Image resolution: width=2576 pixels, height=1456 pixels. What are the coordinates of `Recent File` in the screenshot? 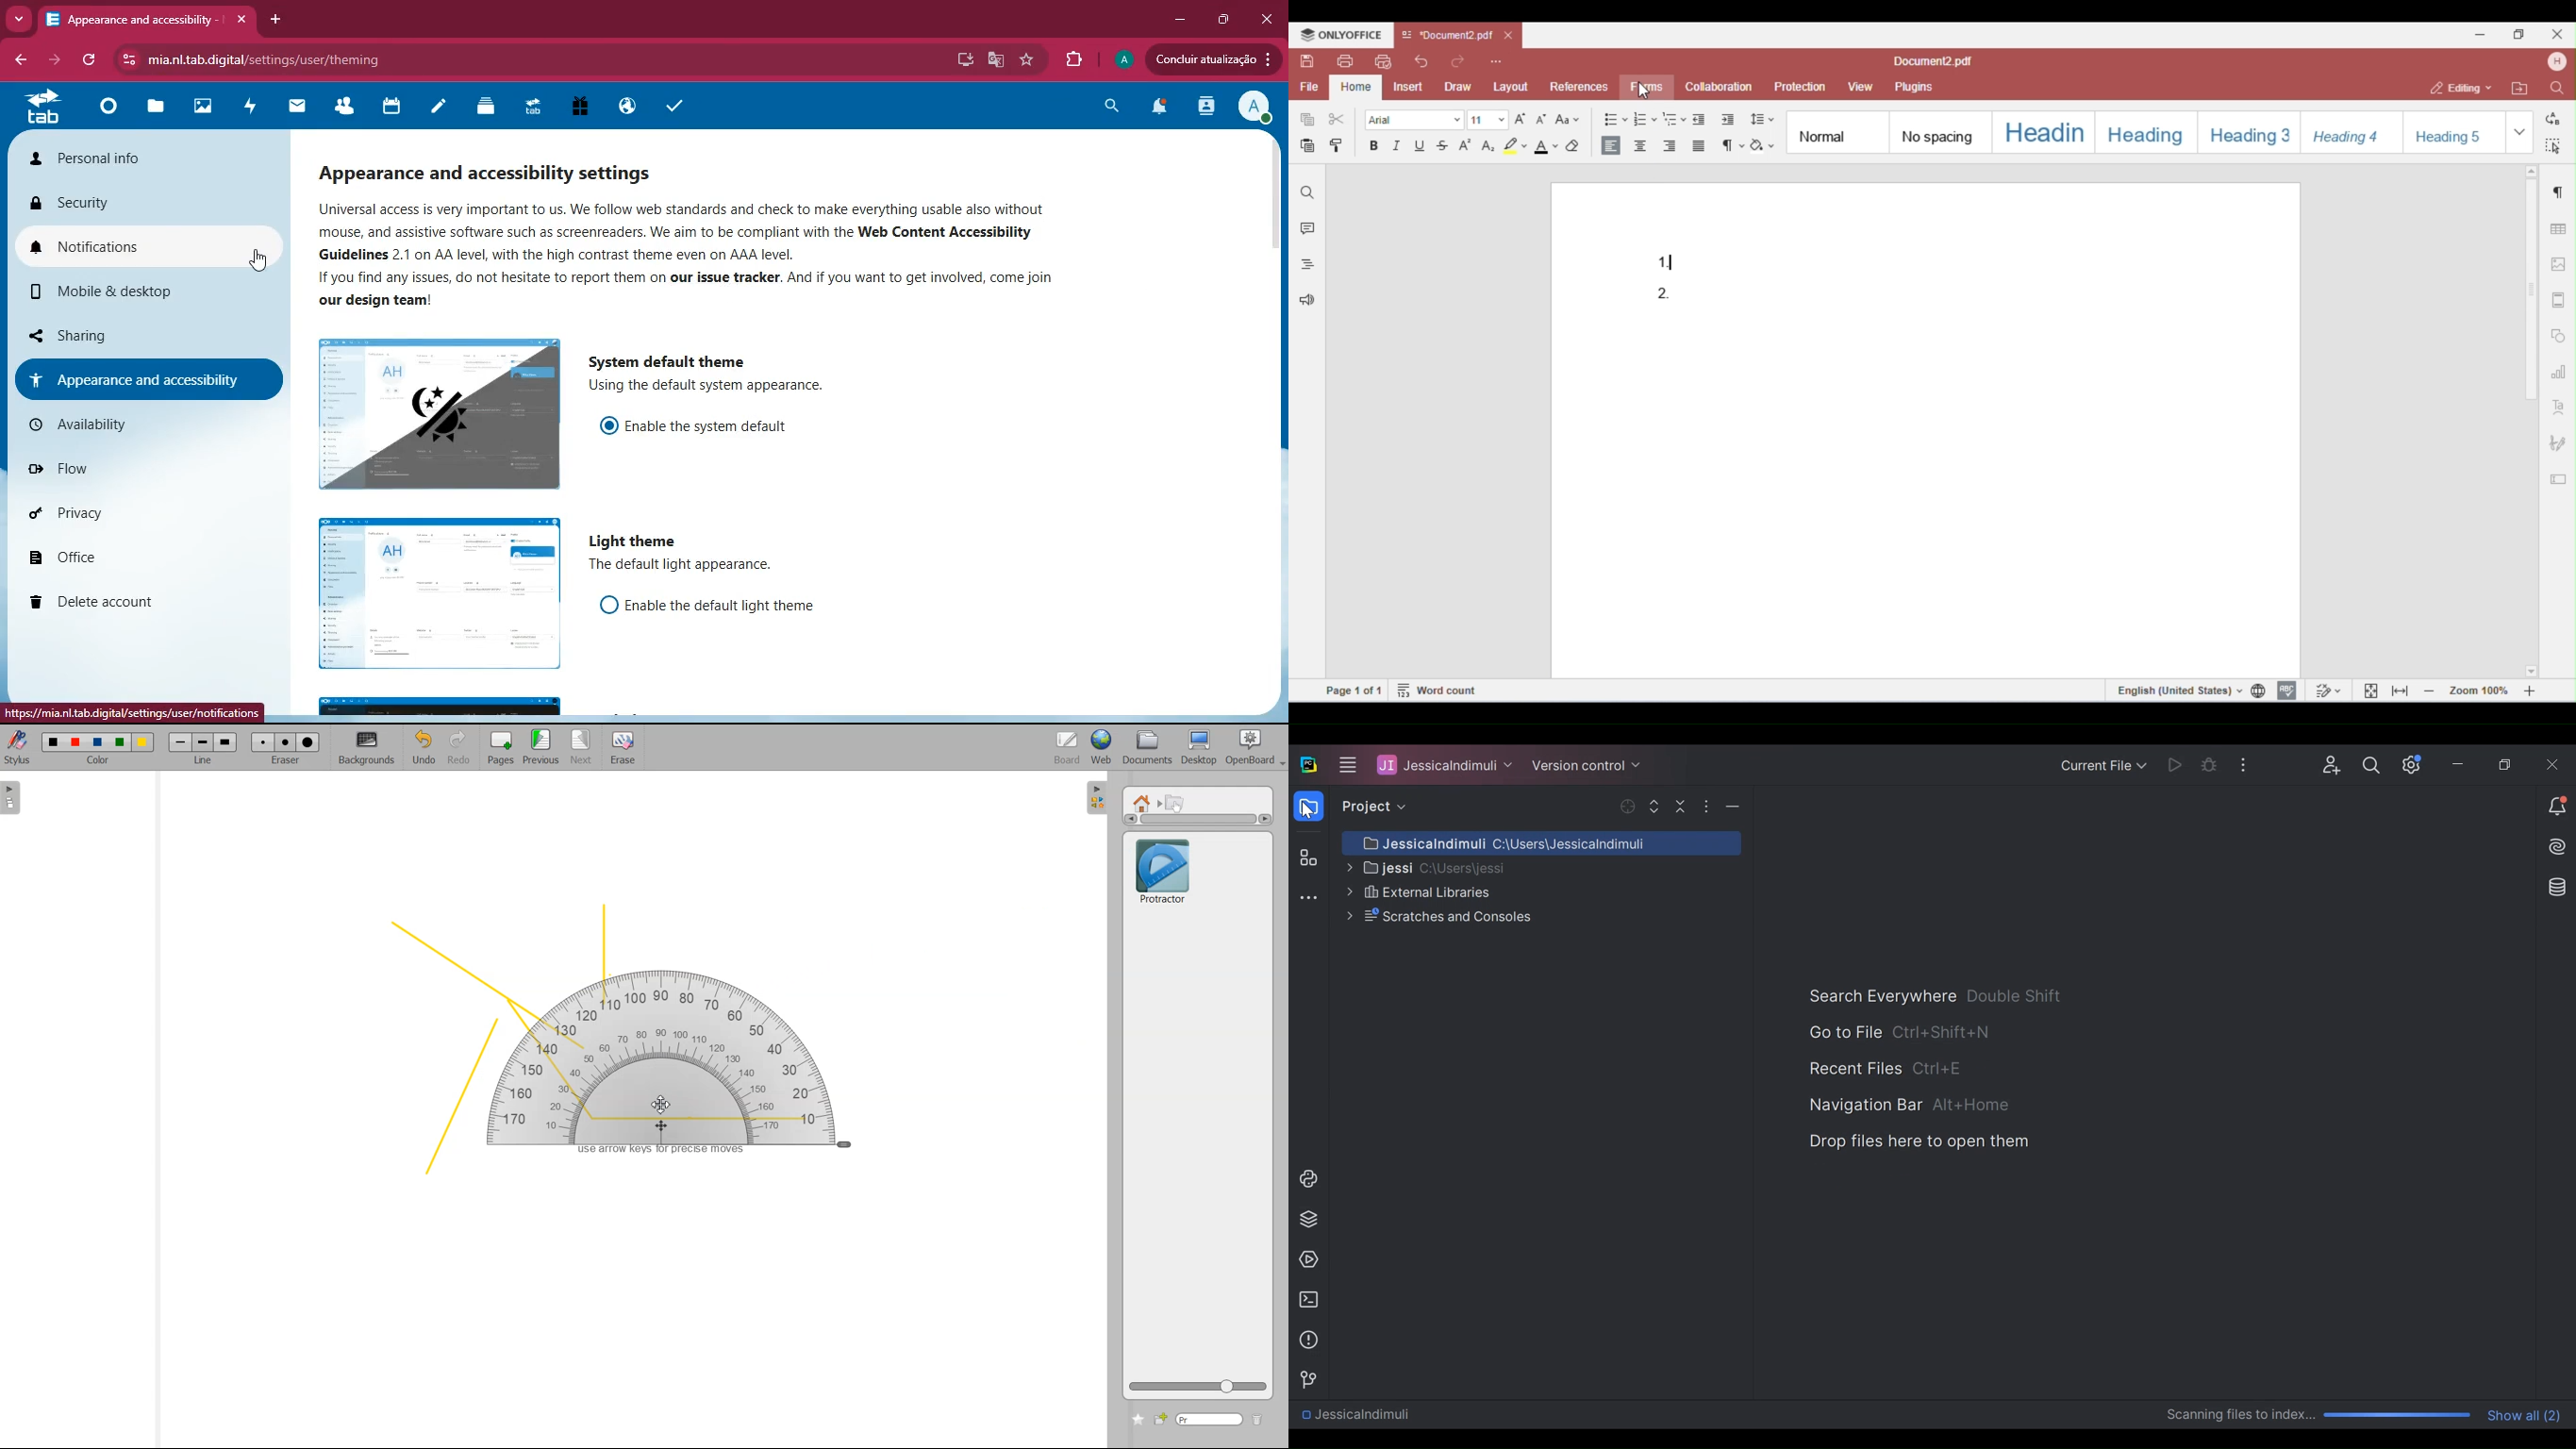 It's located at (1885, 1069).